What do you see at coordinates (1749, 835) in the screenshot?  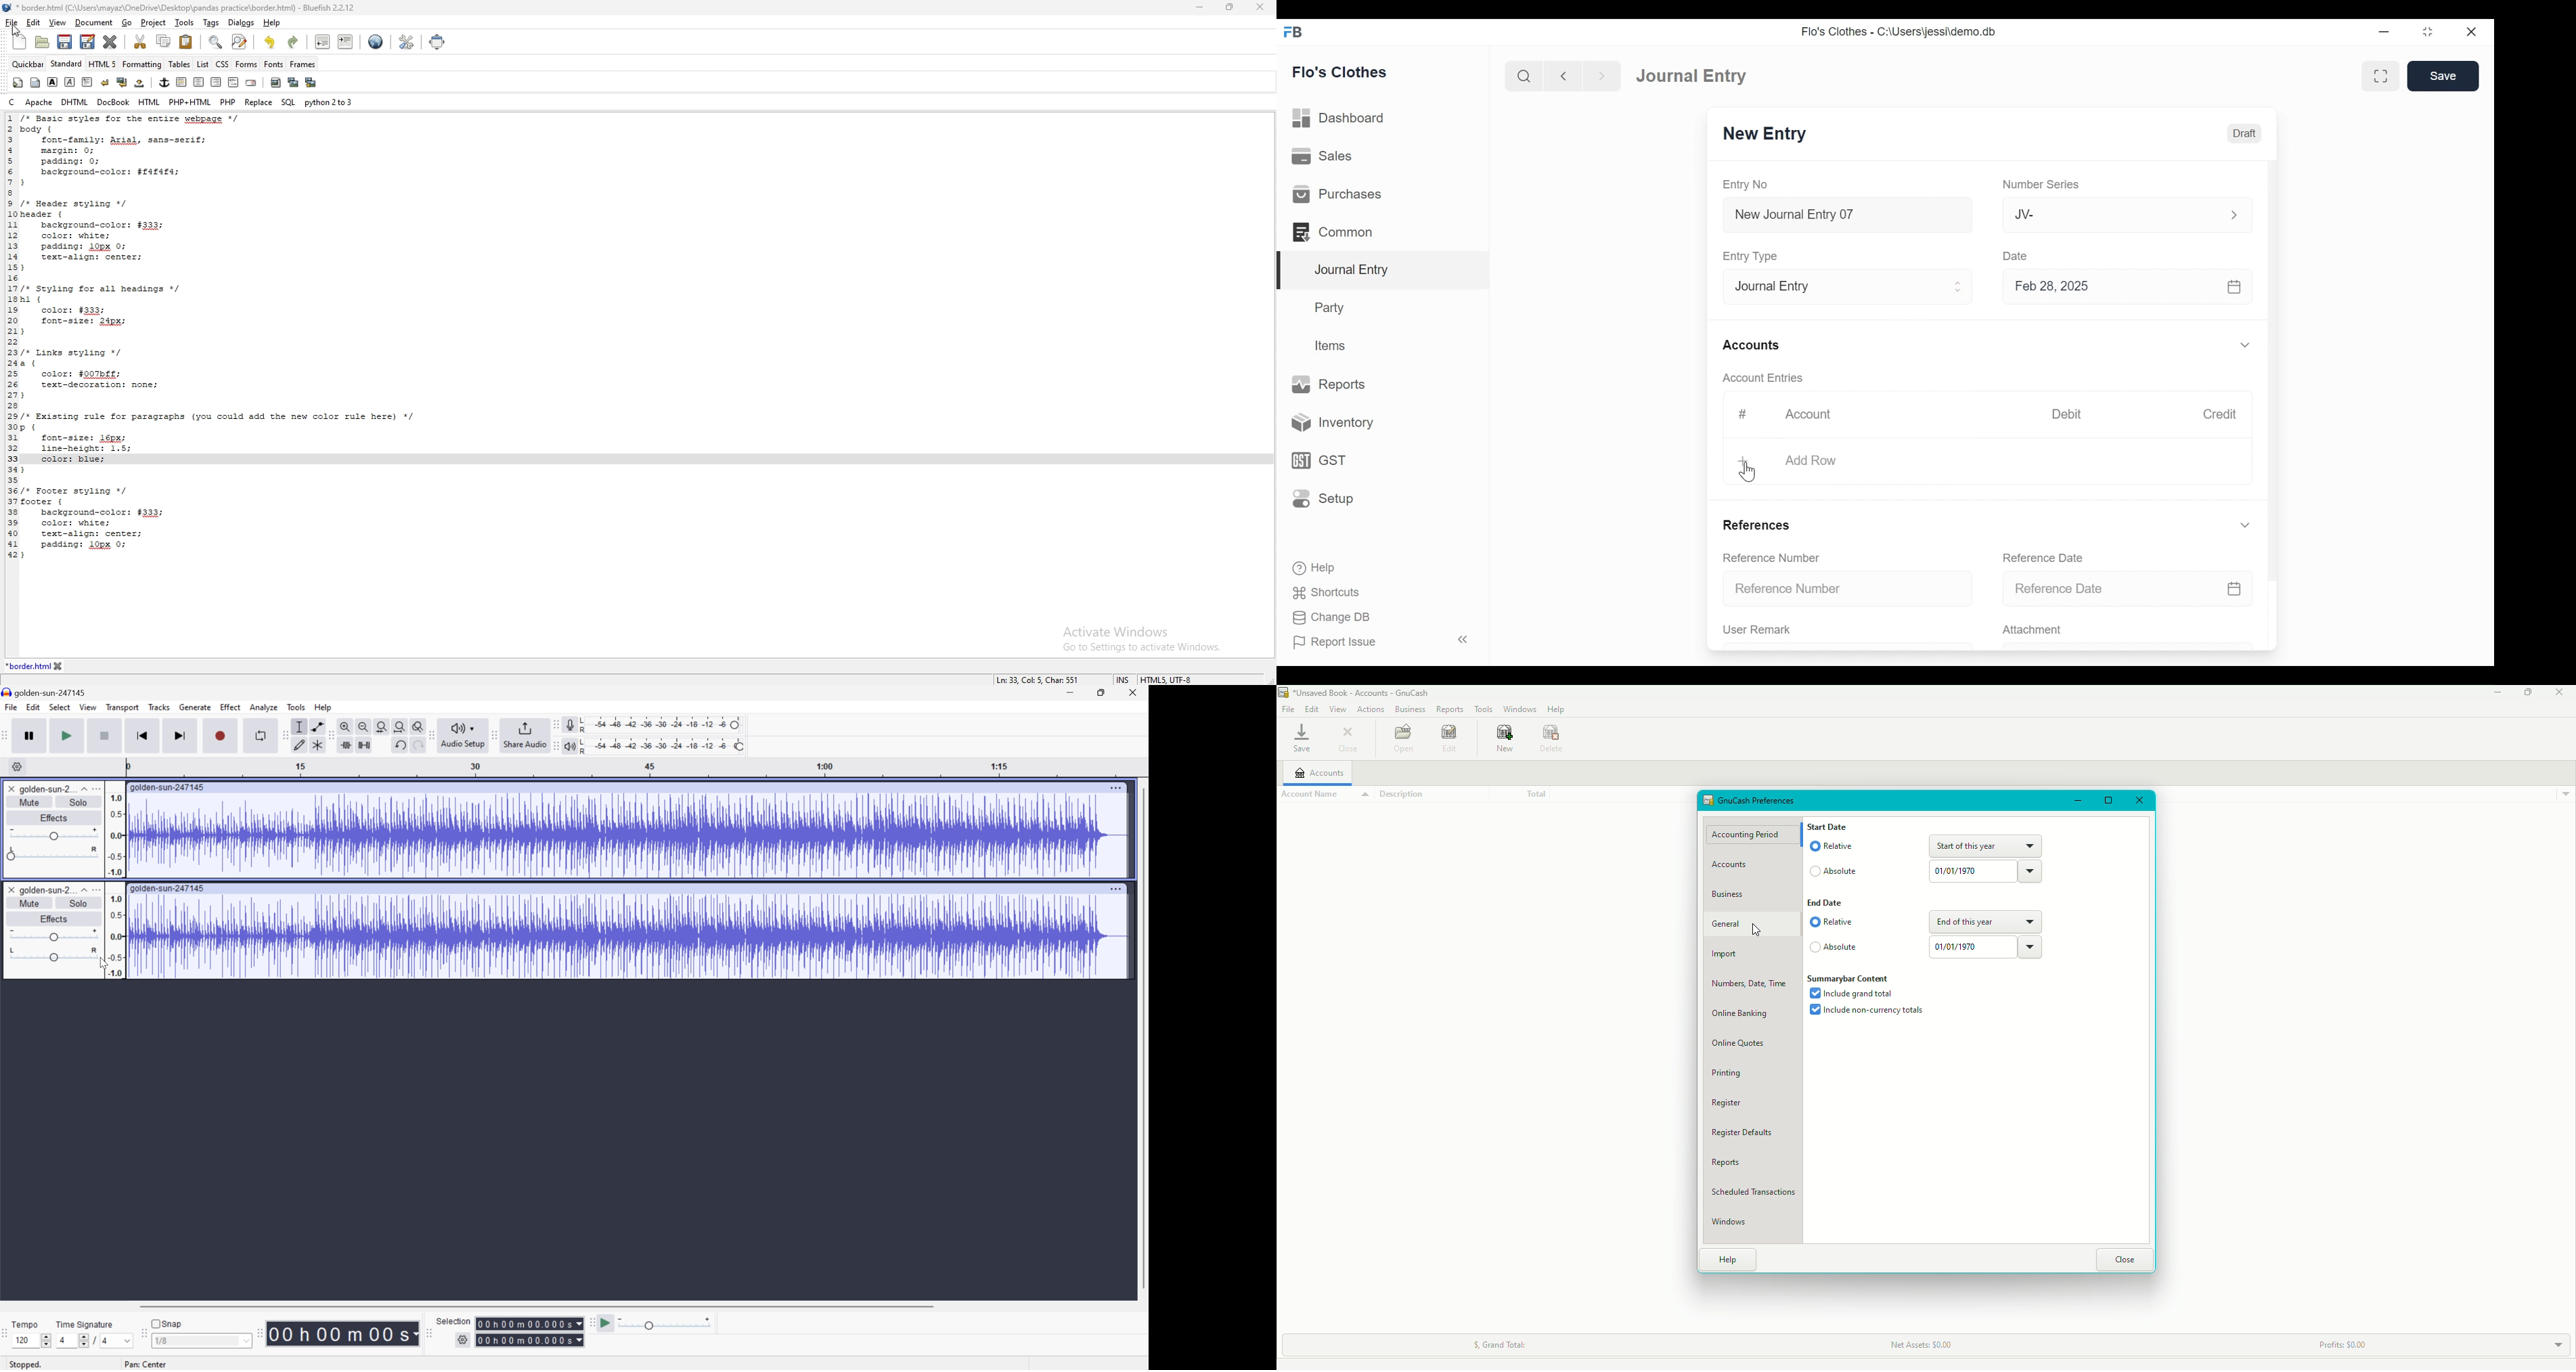 I see `Accounting Period` at bounding box center [1749, 835].